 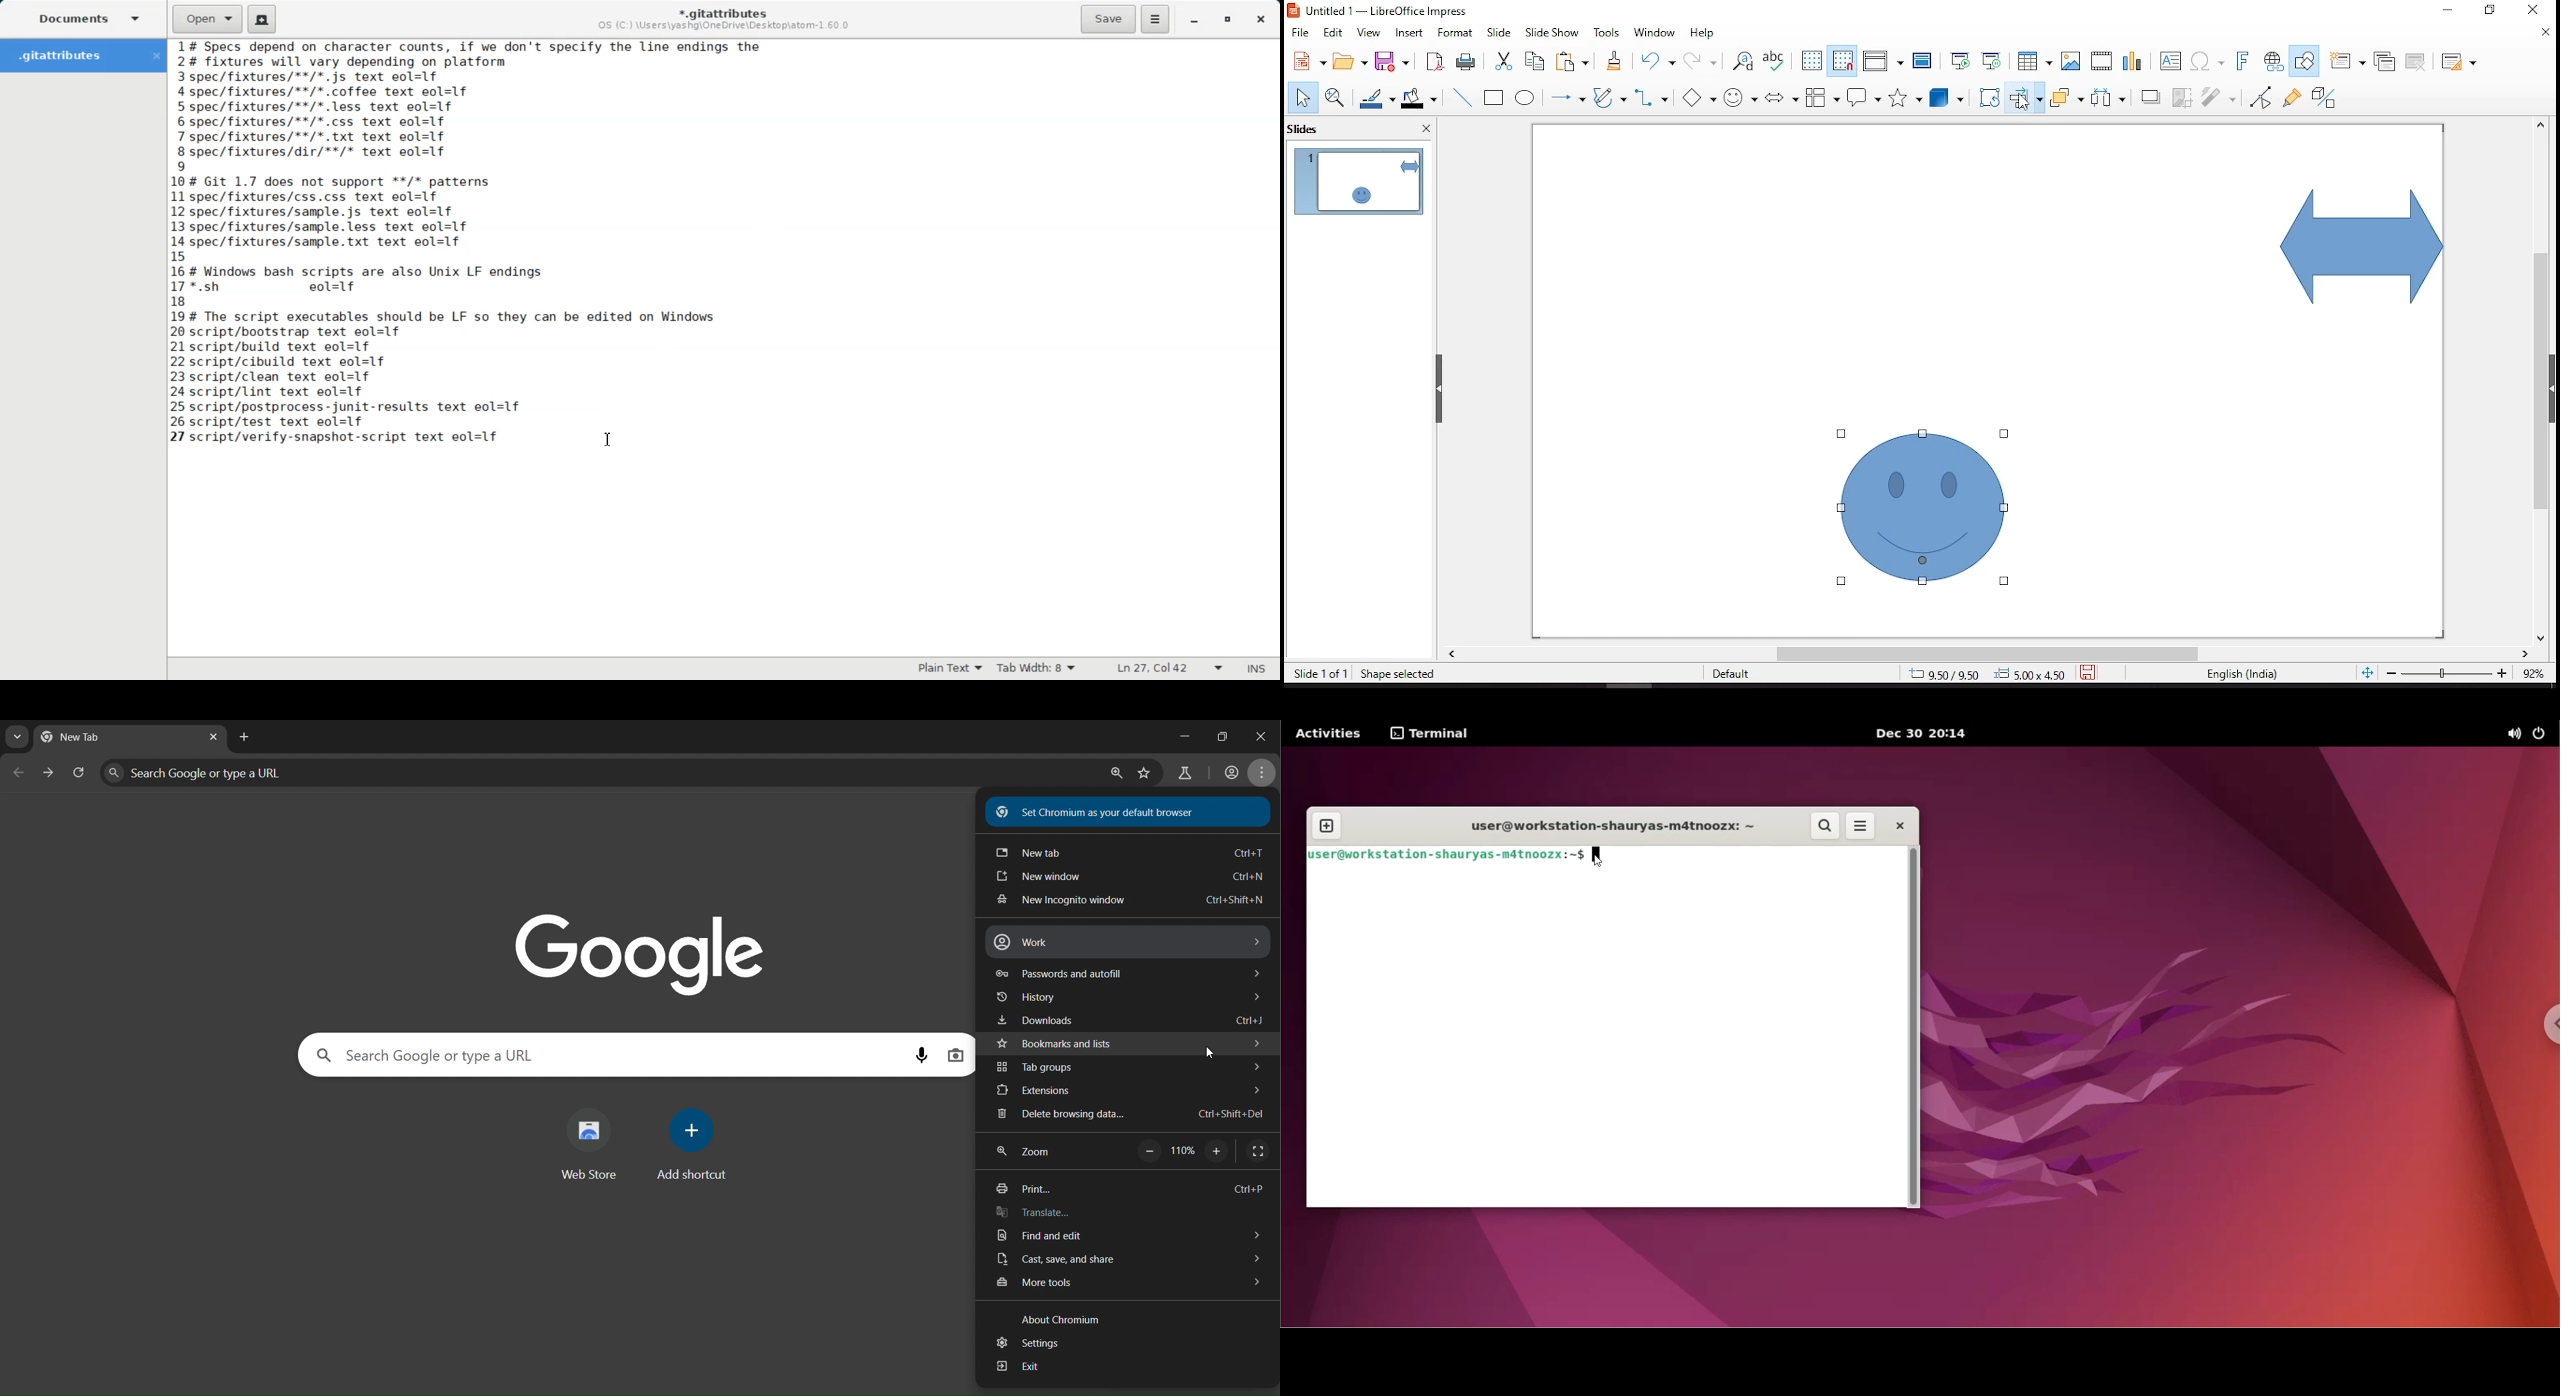 What do you see at coordinates (2323, 97) in the screenshot?
I see `toggle extrusion` at bounding box center [2323, 97].